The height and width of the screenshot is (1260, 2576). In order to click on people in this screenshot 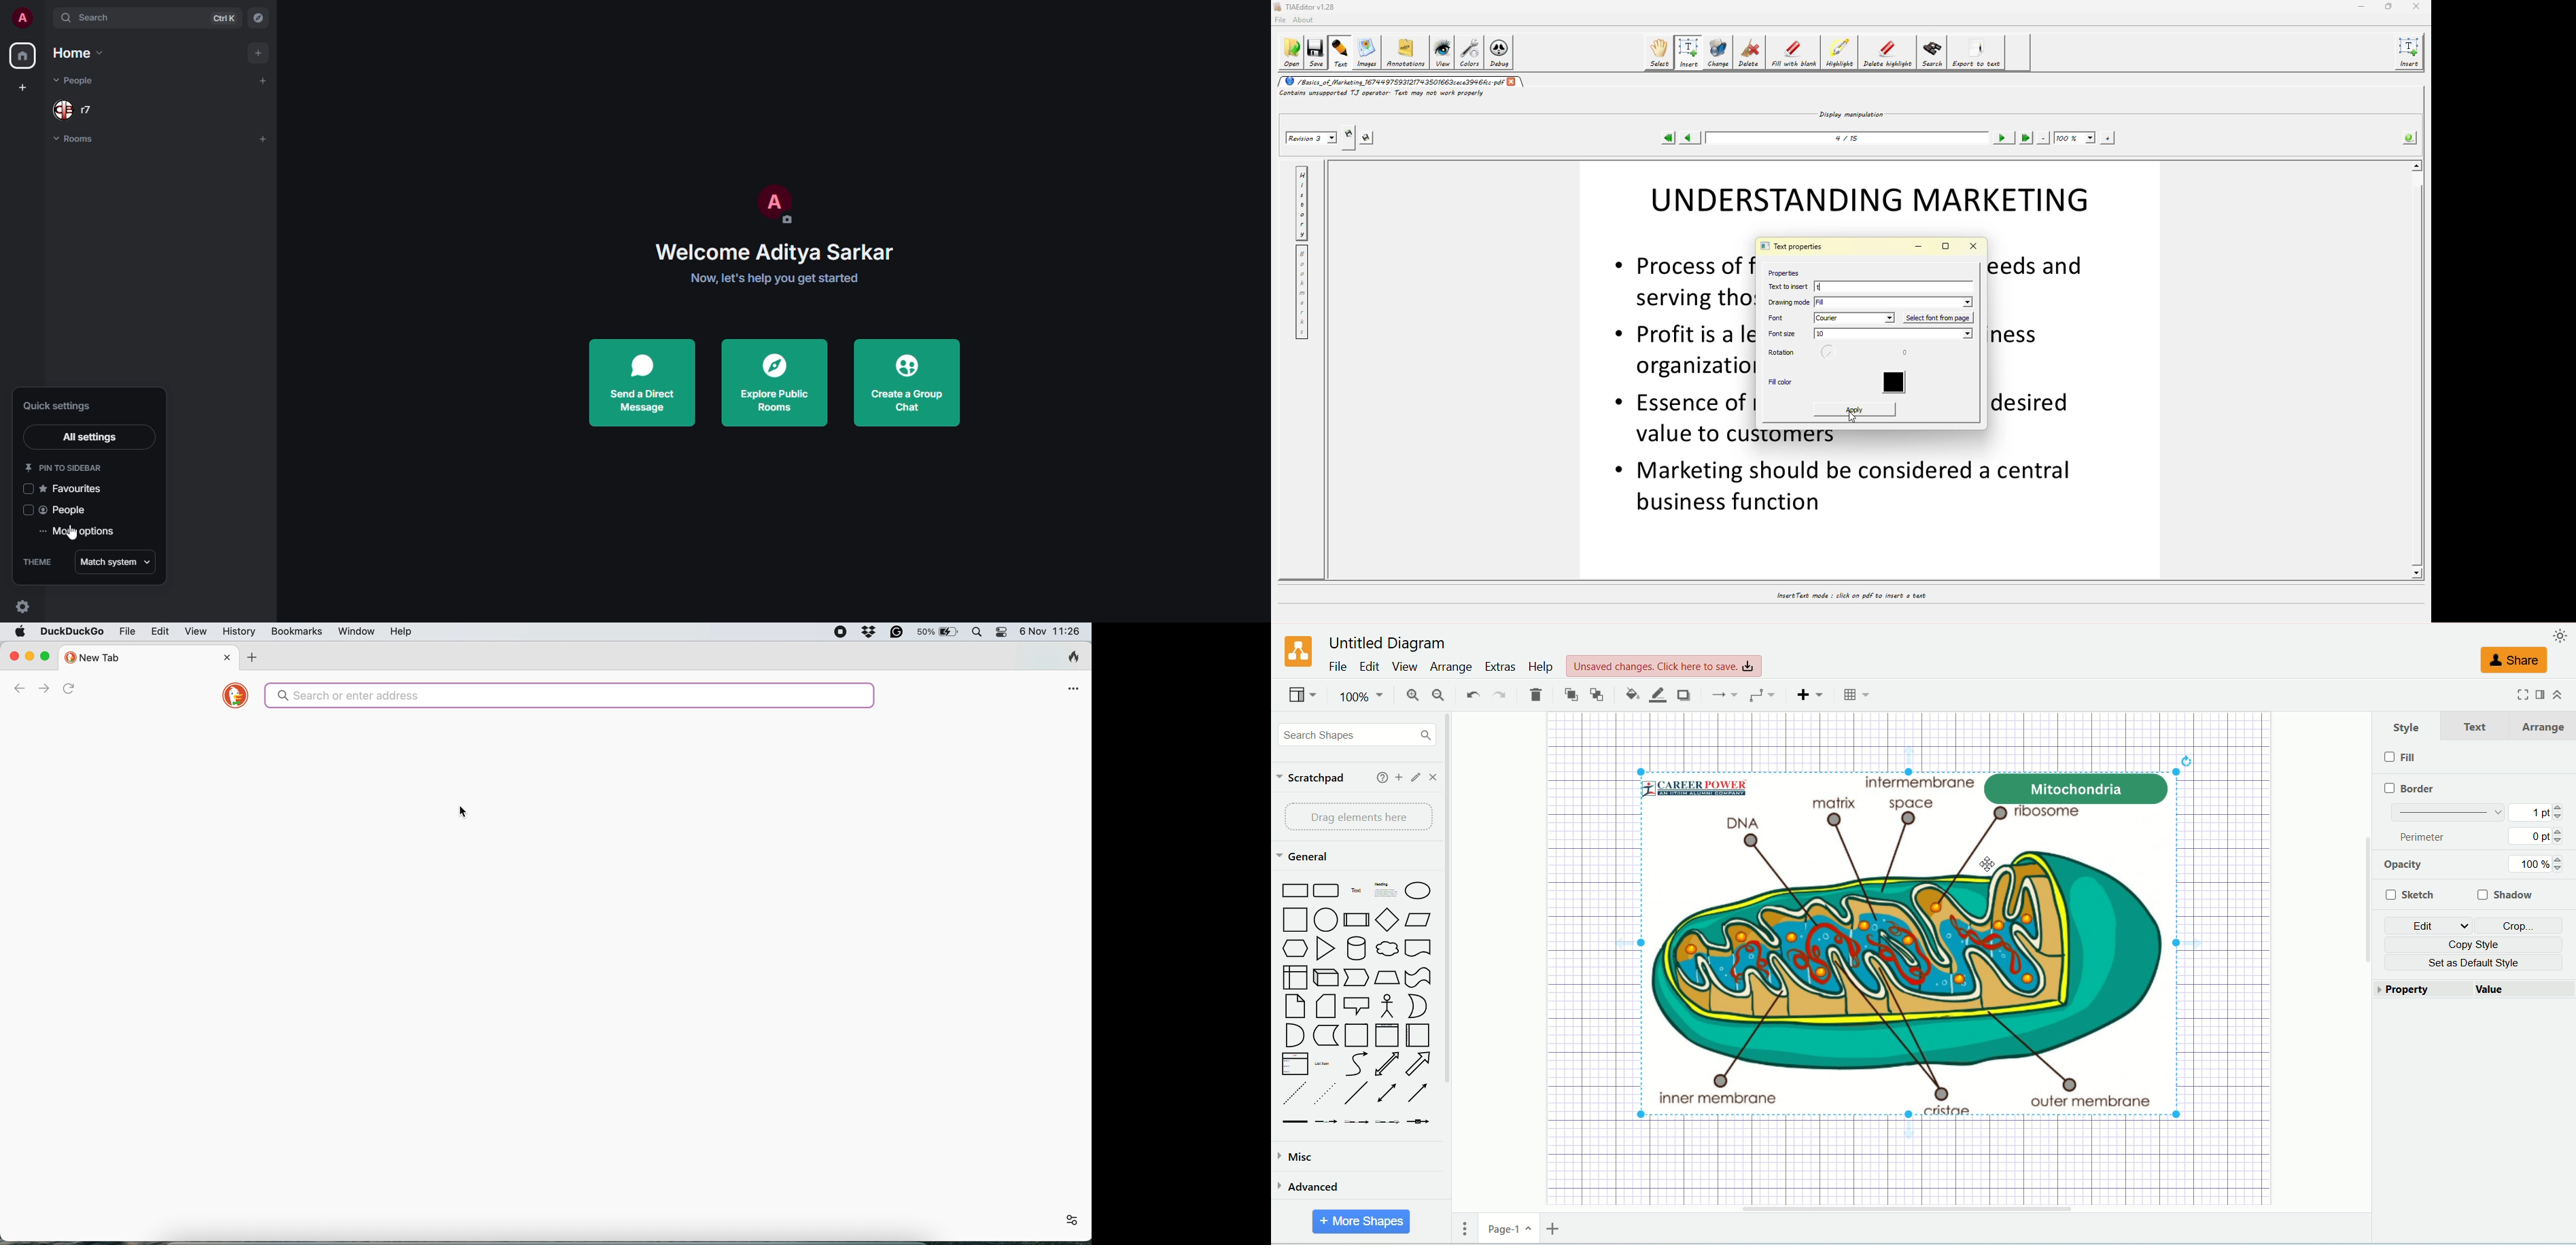, I will do `click(70, 509)`.